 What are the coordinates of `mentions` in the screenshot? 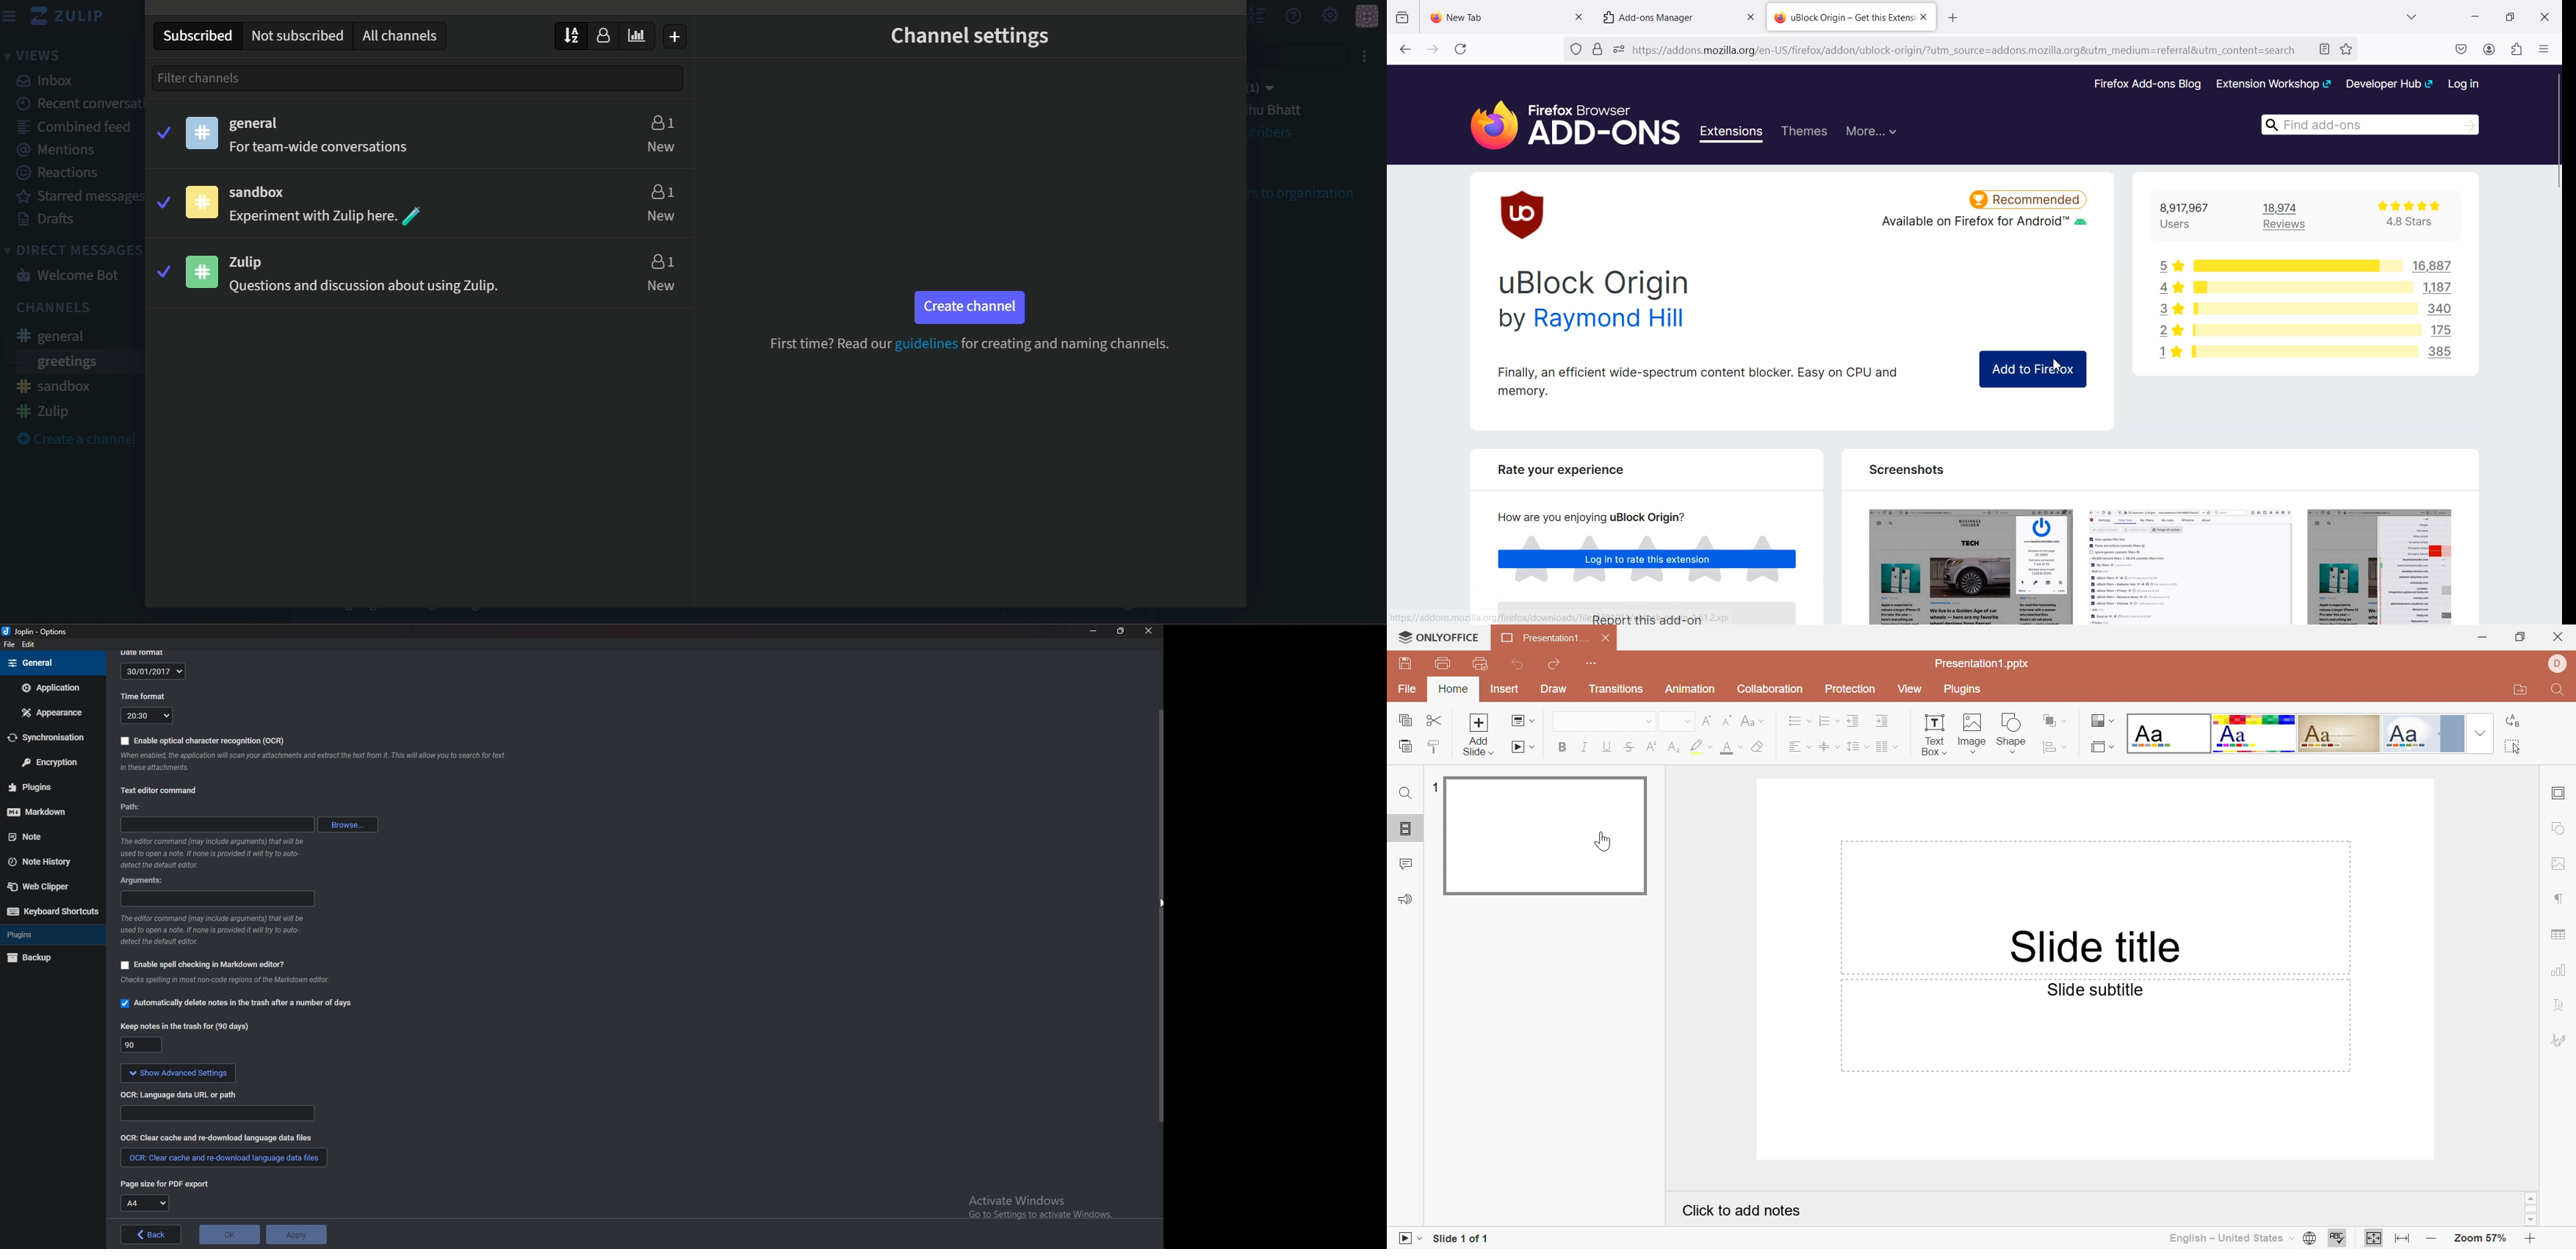 It's located at (57, 148).